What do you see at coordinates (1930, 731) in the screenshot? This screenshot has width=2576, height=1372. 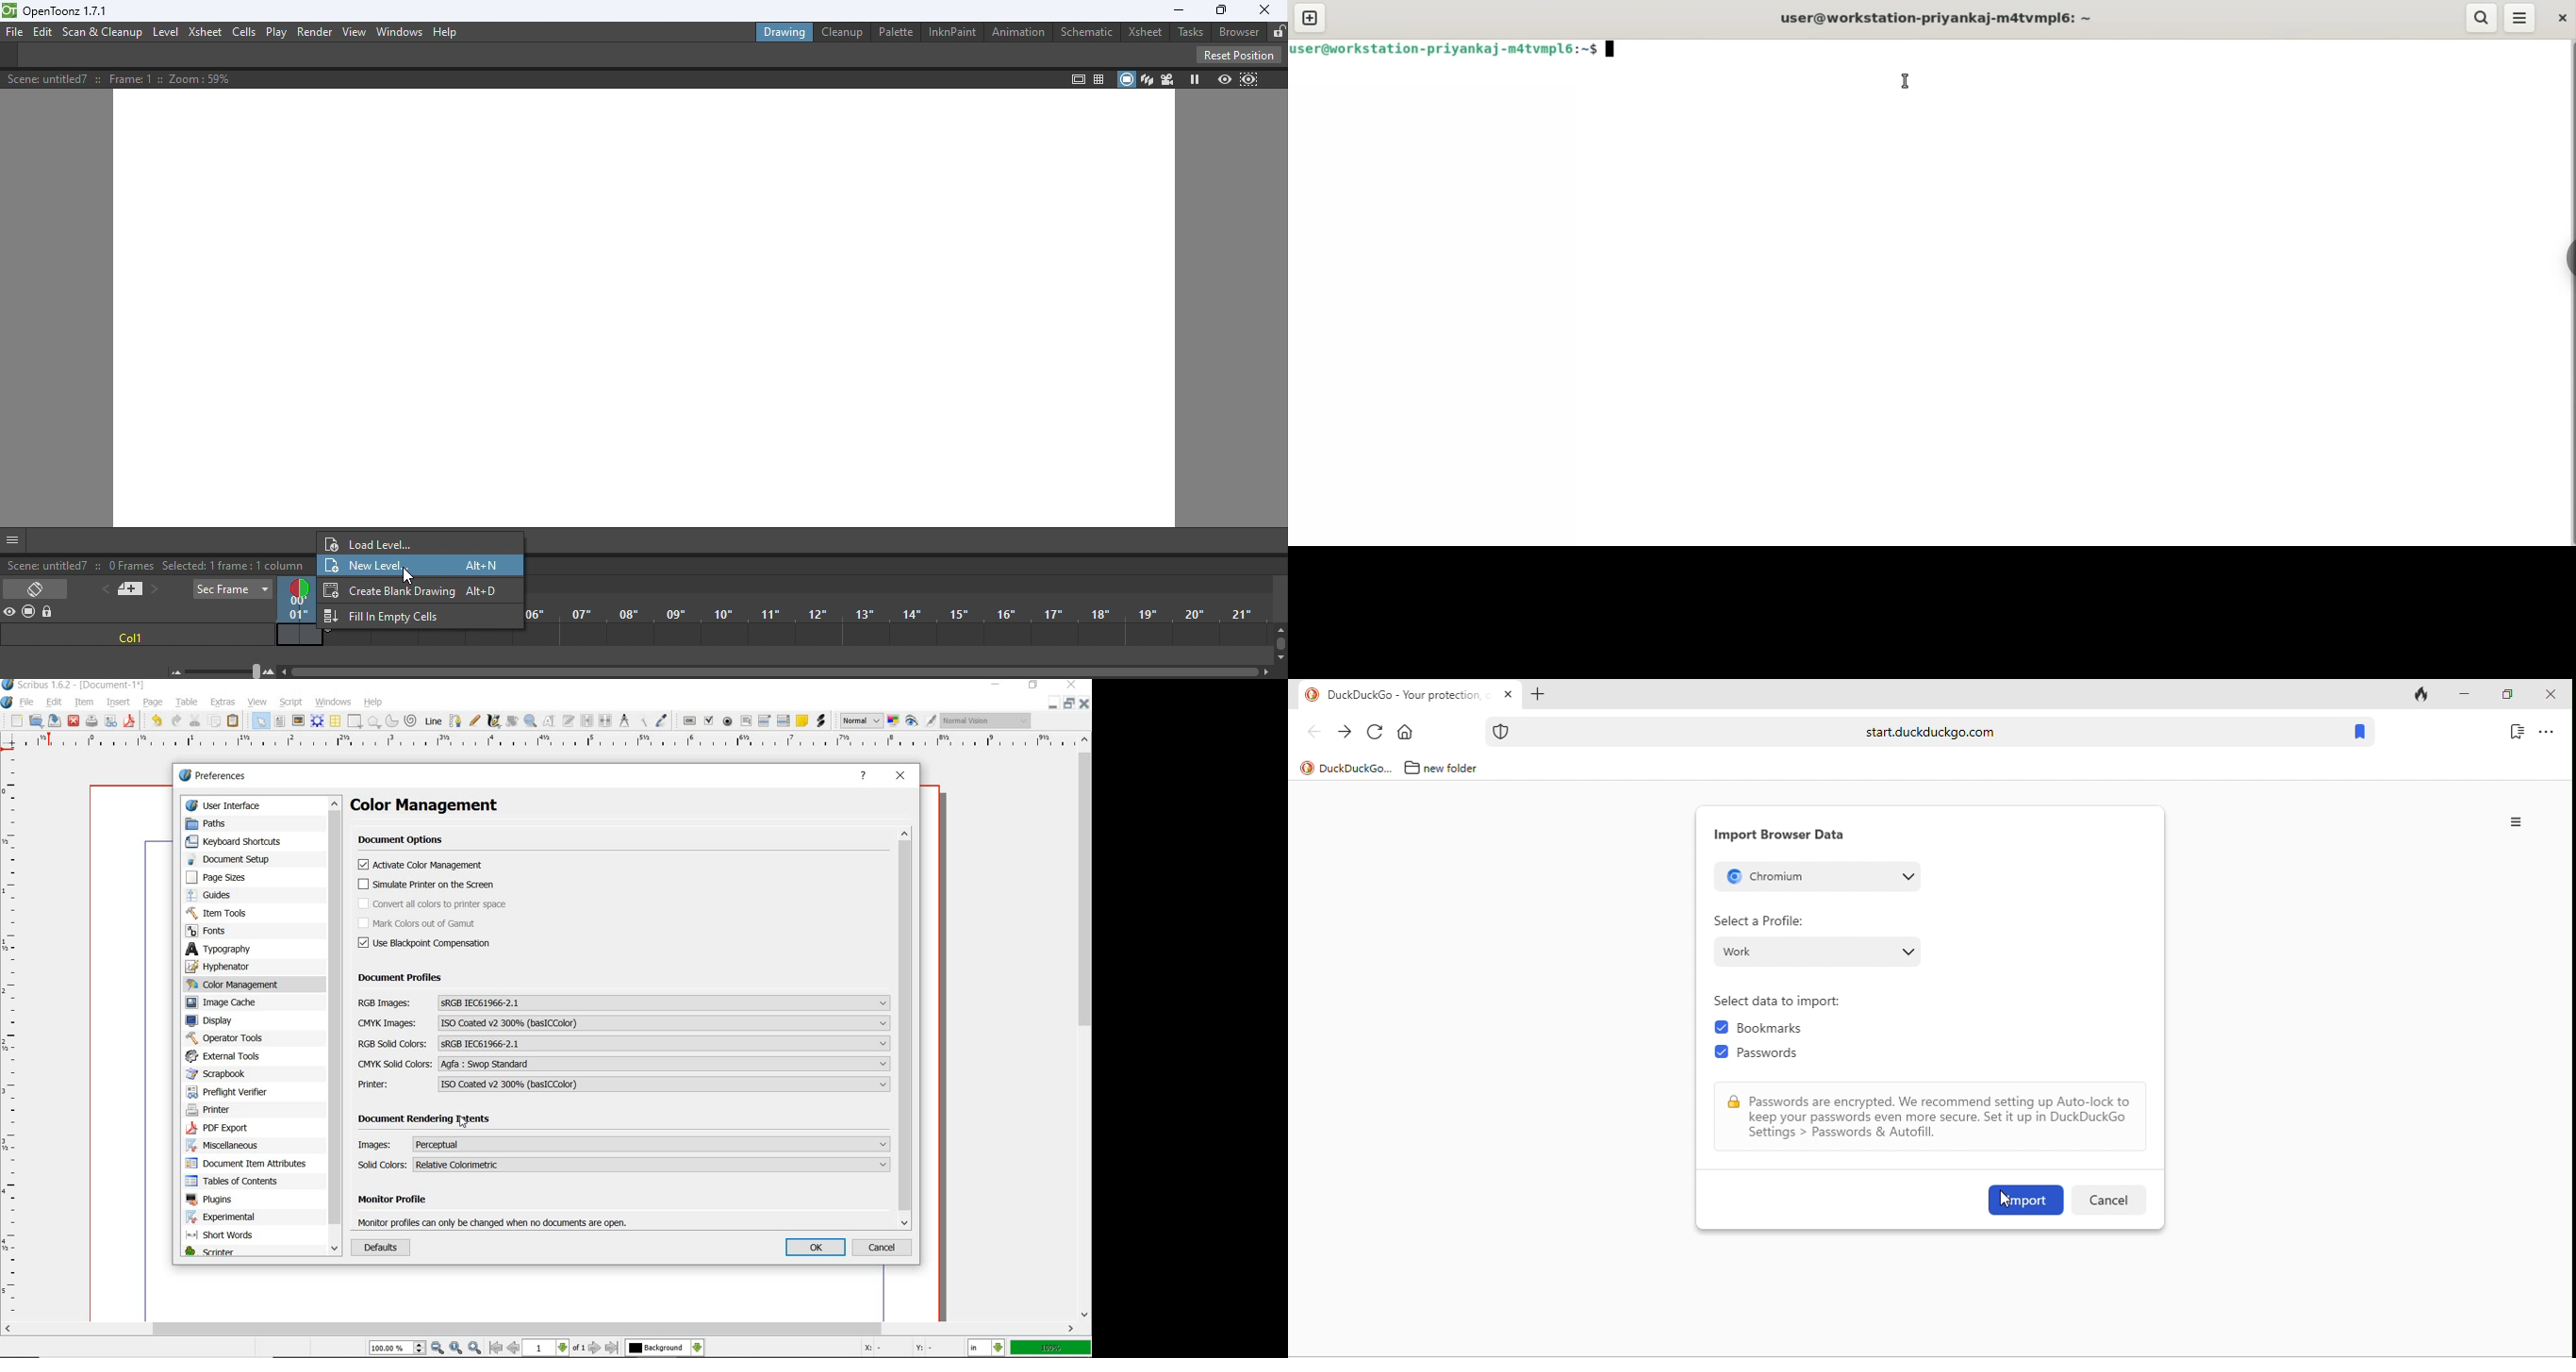 I see `start.duckduckgo.com` at bounding box center [1930, 731].